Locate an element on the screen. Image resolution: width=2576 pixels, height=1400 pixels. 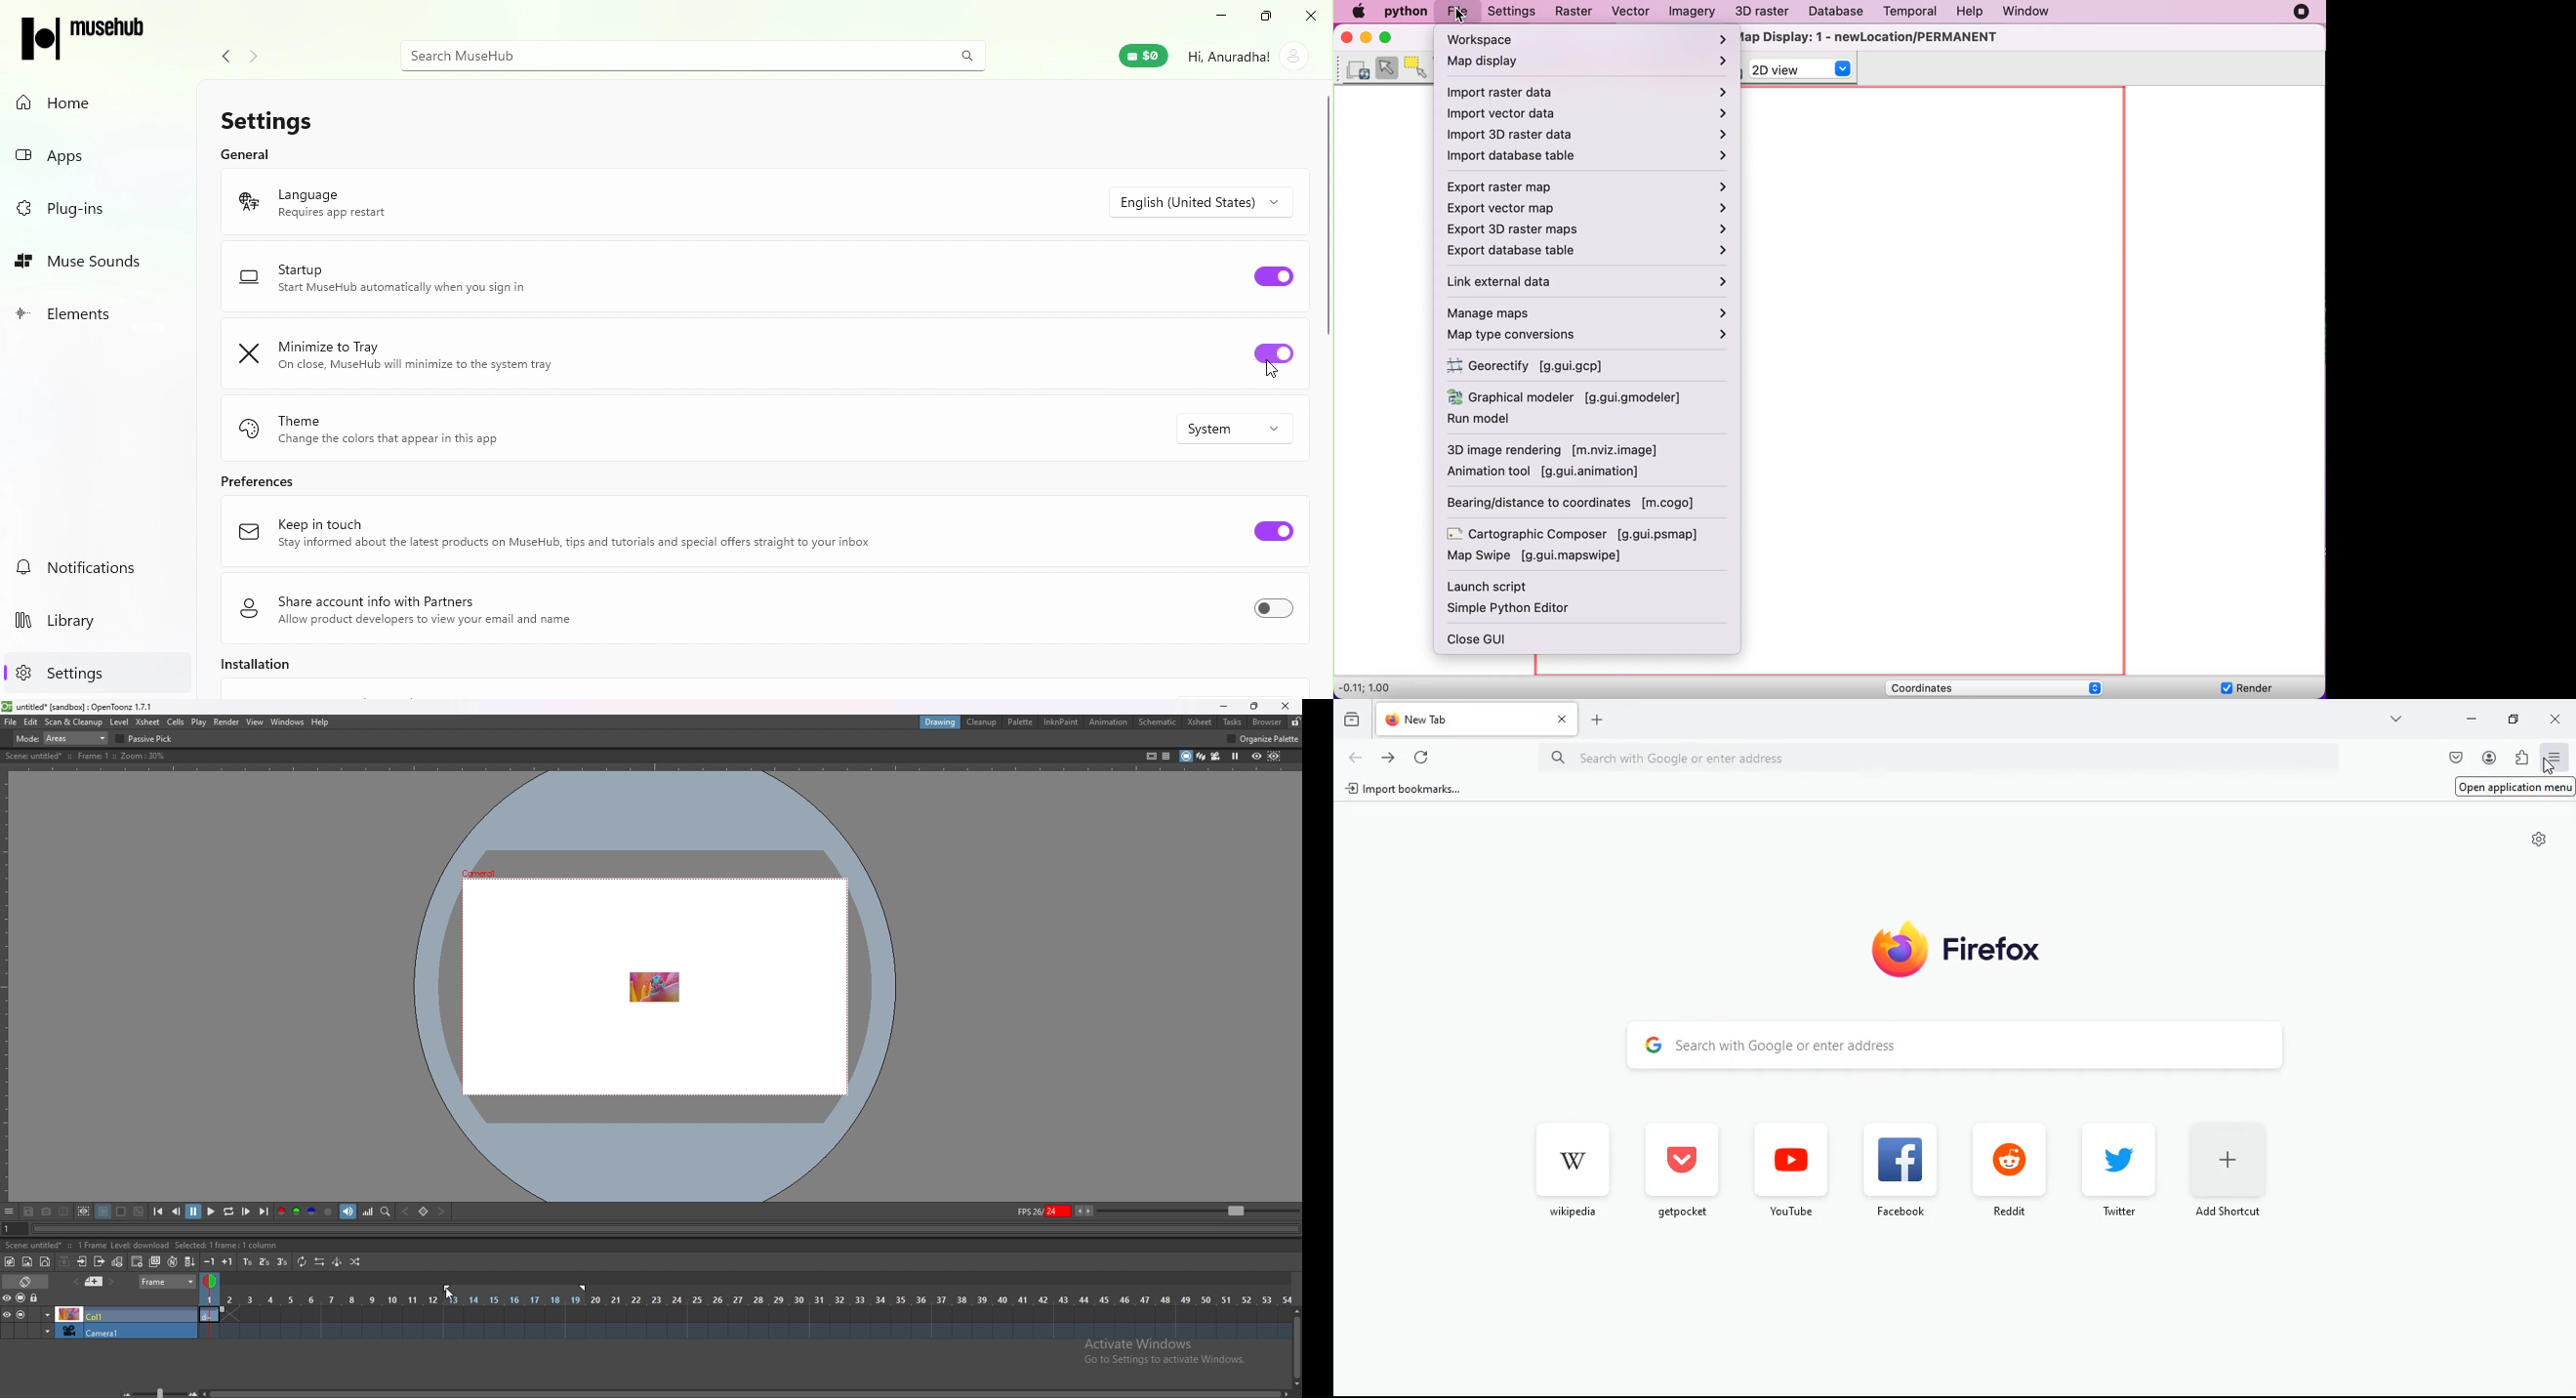
Language is located at coordinates (394, 208).